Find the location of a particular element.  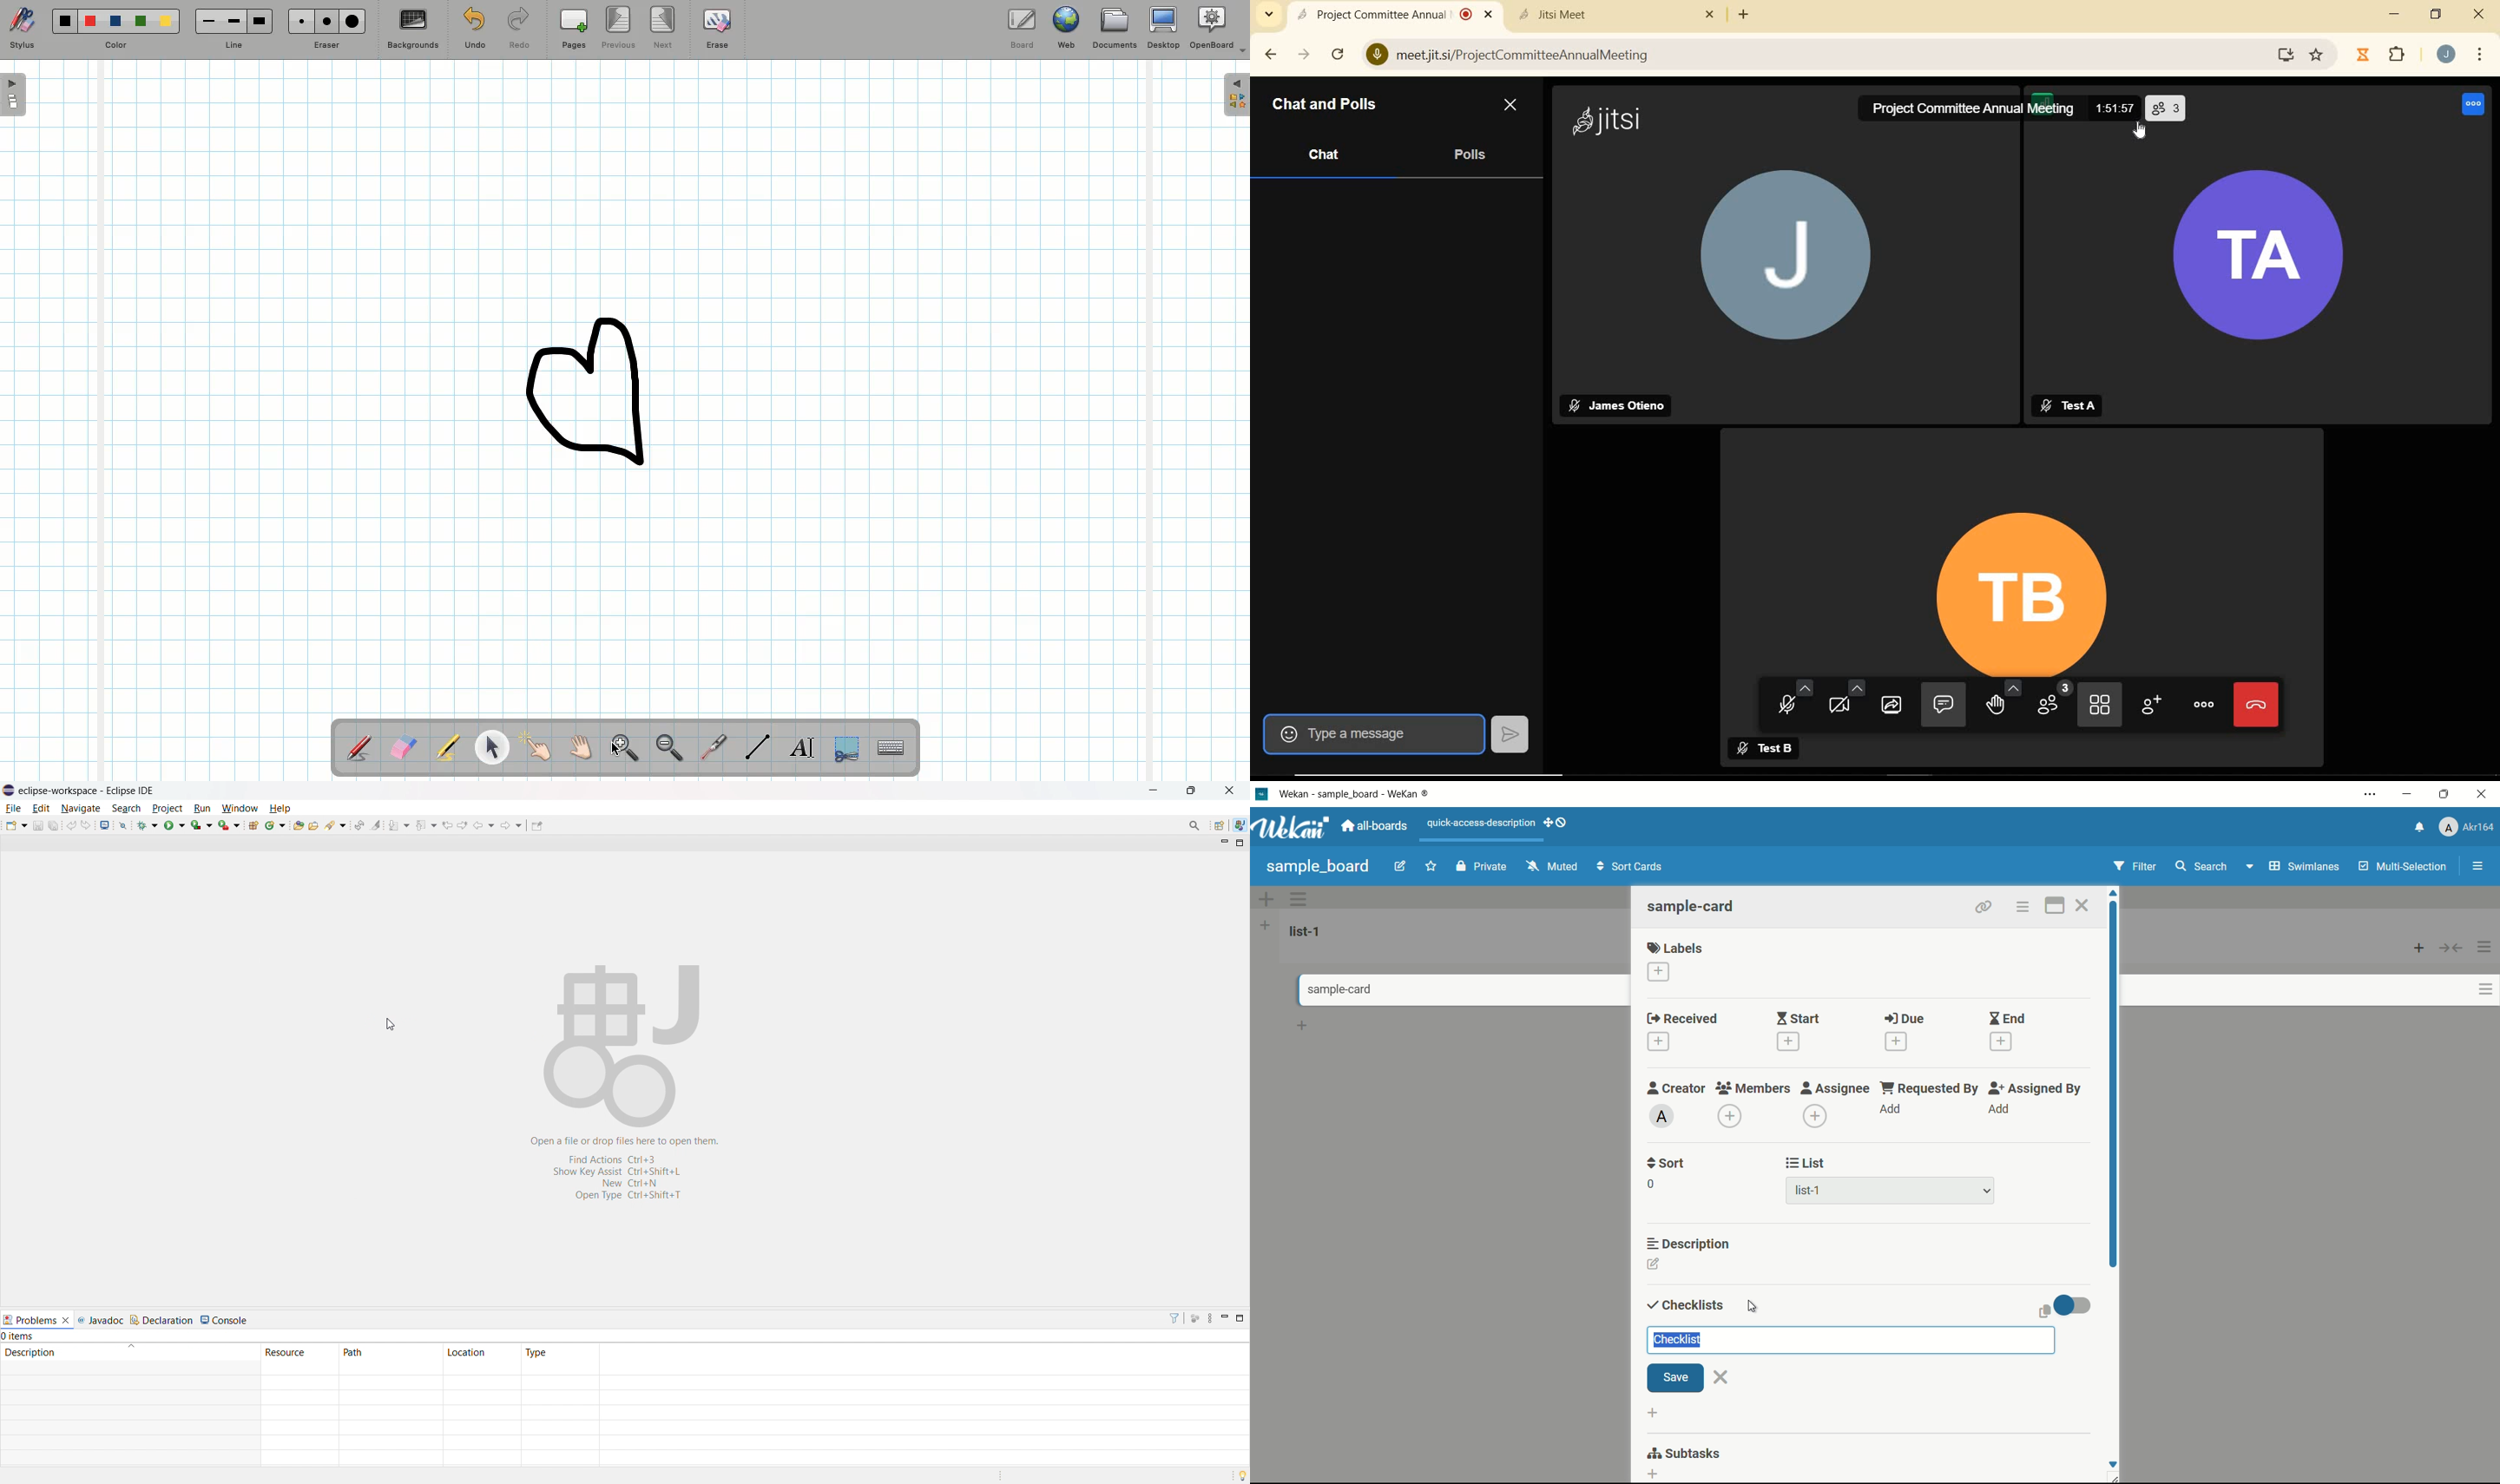

profile is located at coordinates (2466, 829).